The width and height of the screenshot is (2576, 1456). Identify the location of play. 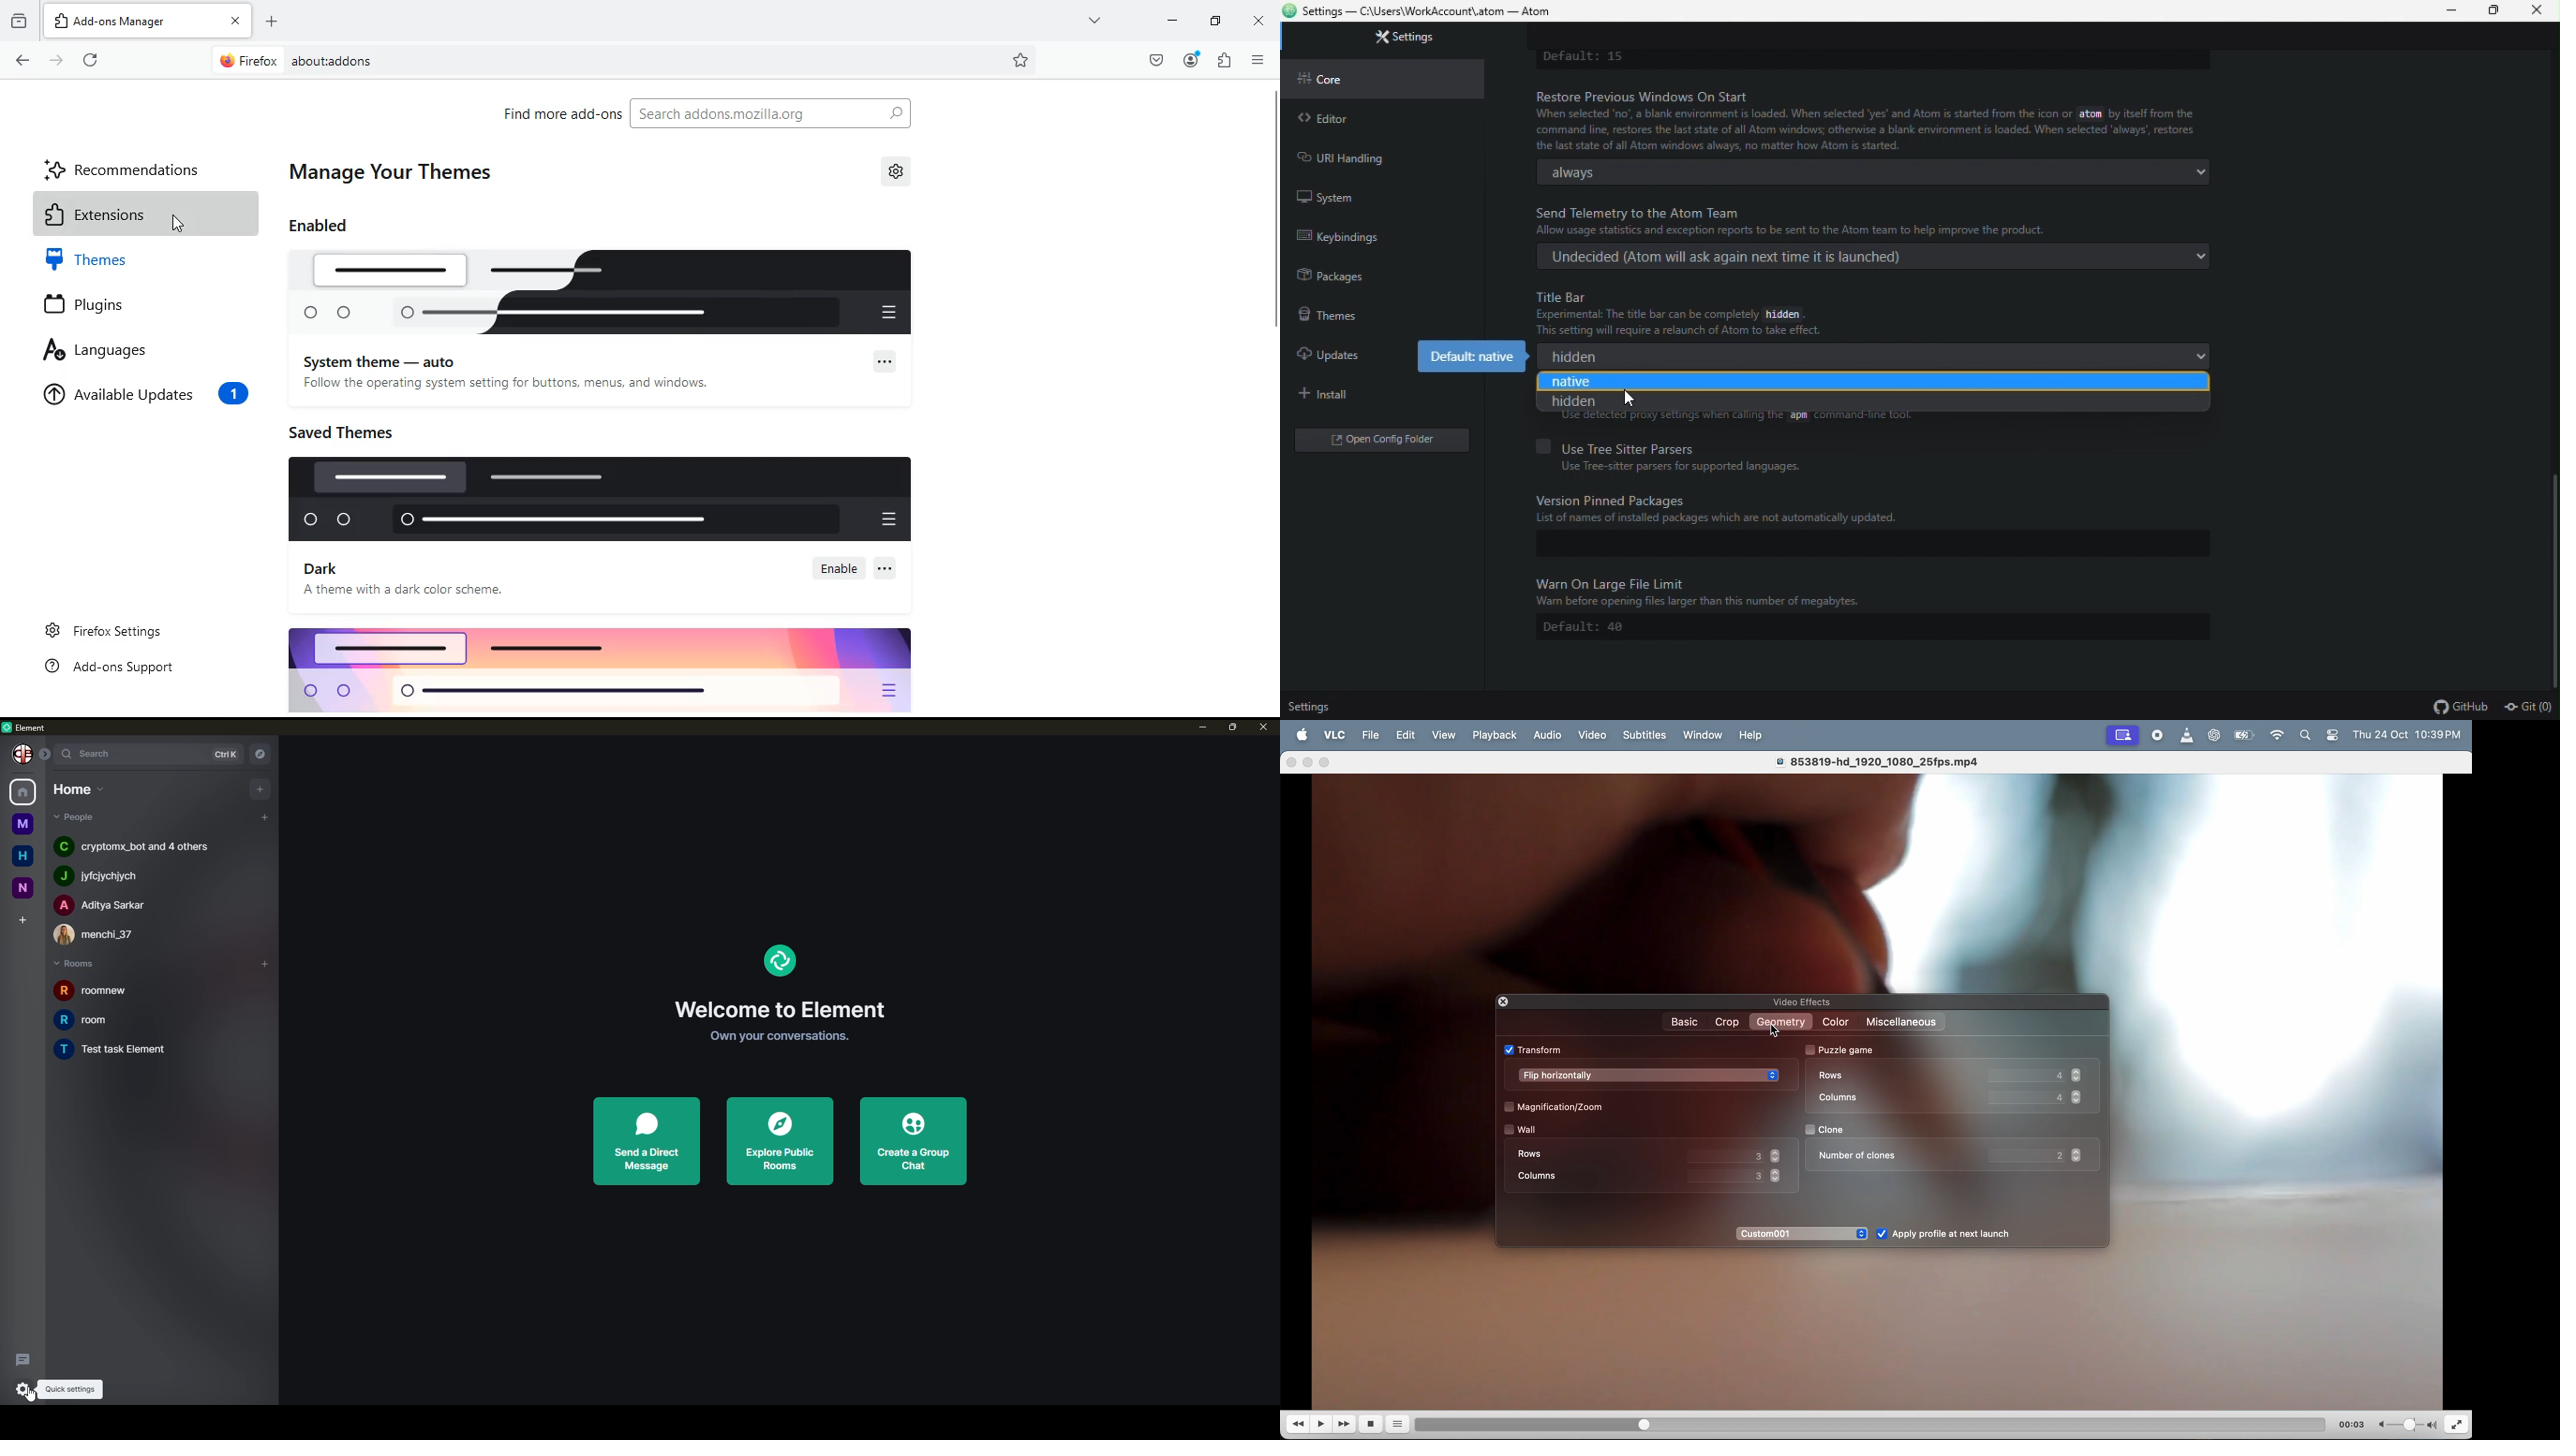
(1323, 1424).